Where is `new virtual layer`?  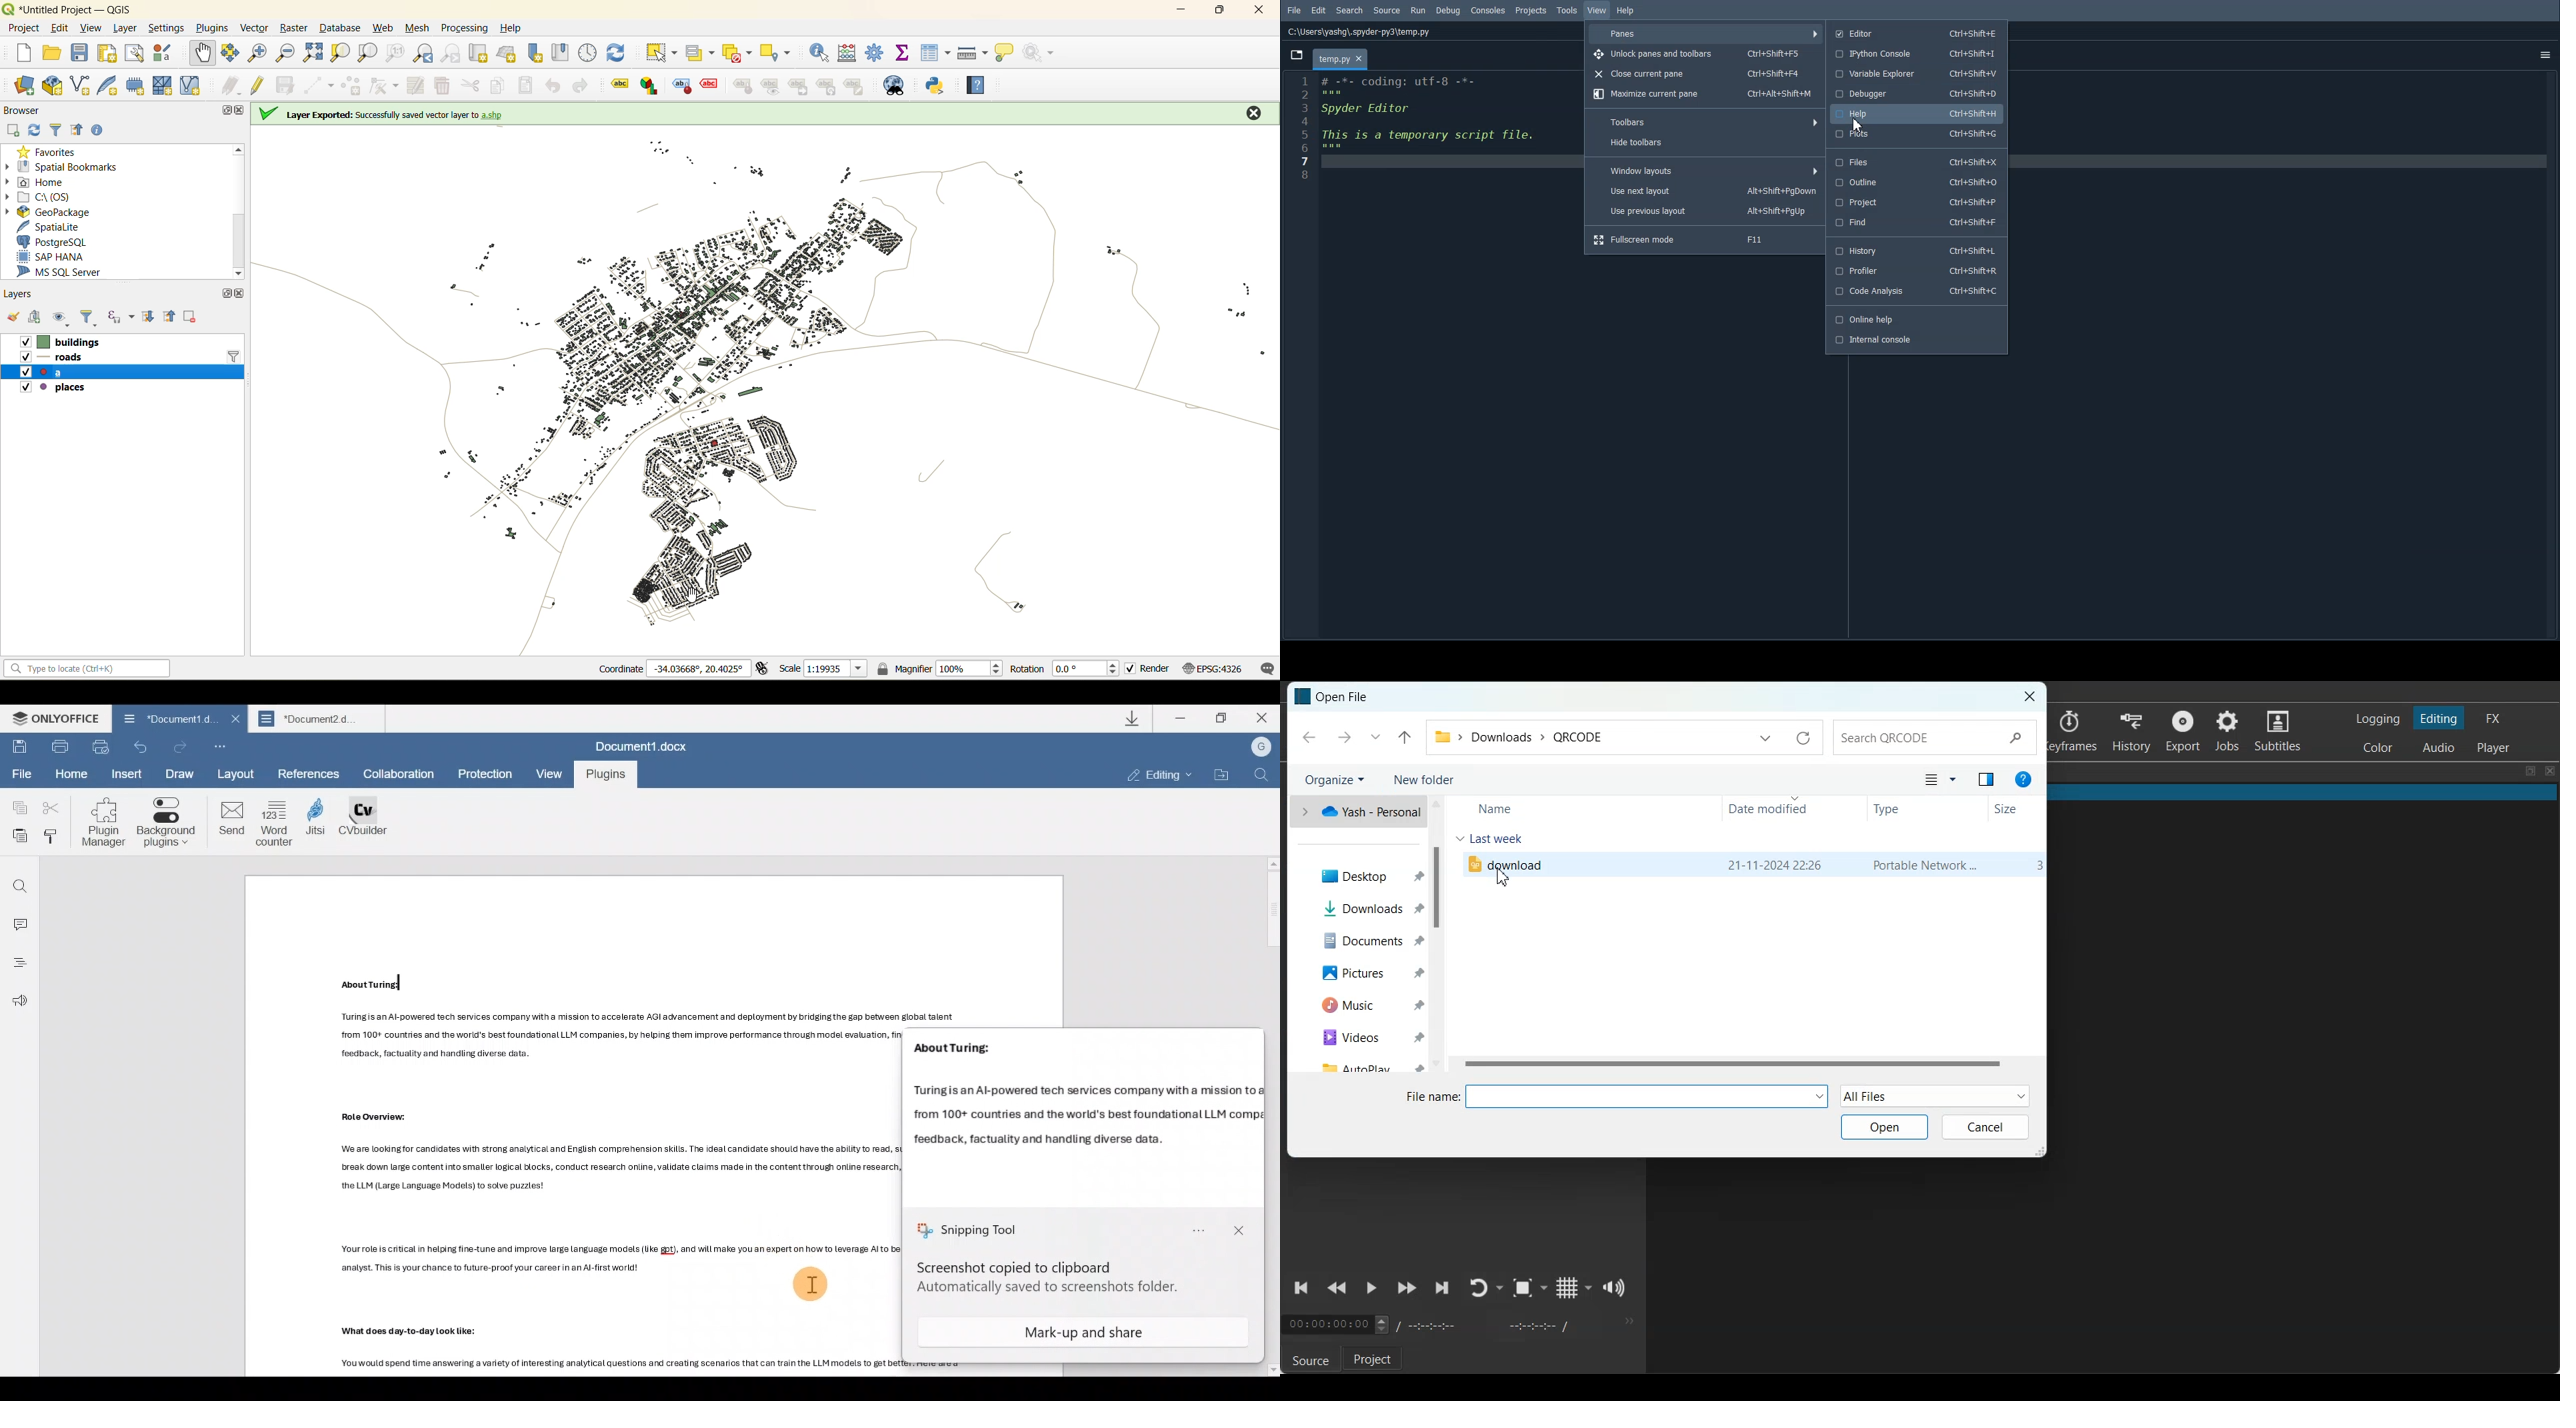
new virtual layer is located at coordinates (193, 86).